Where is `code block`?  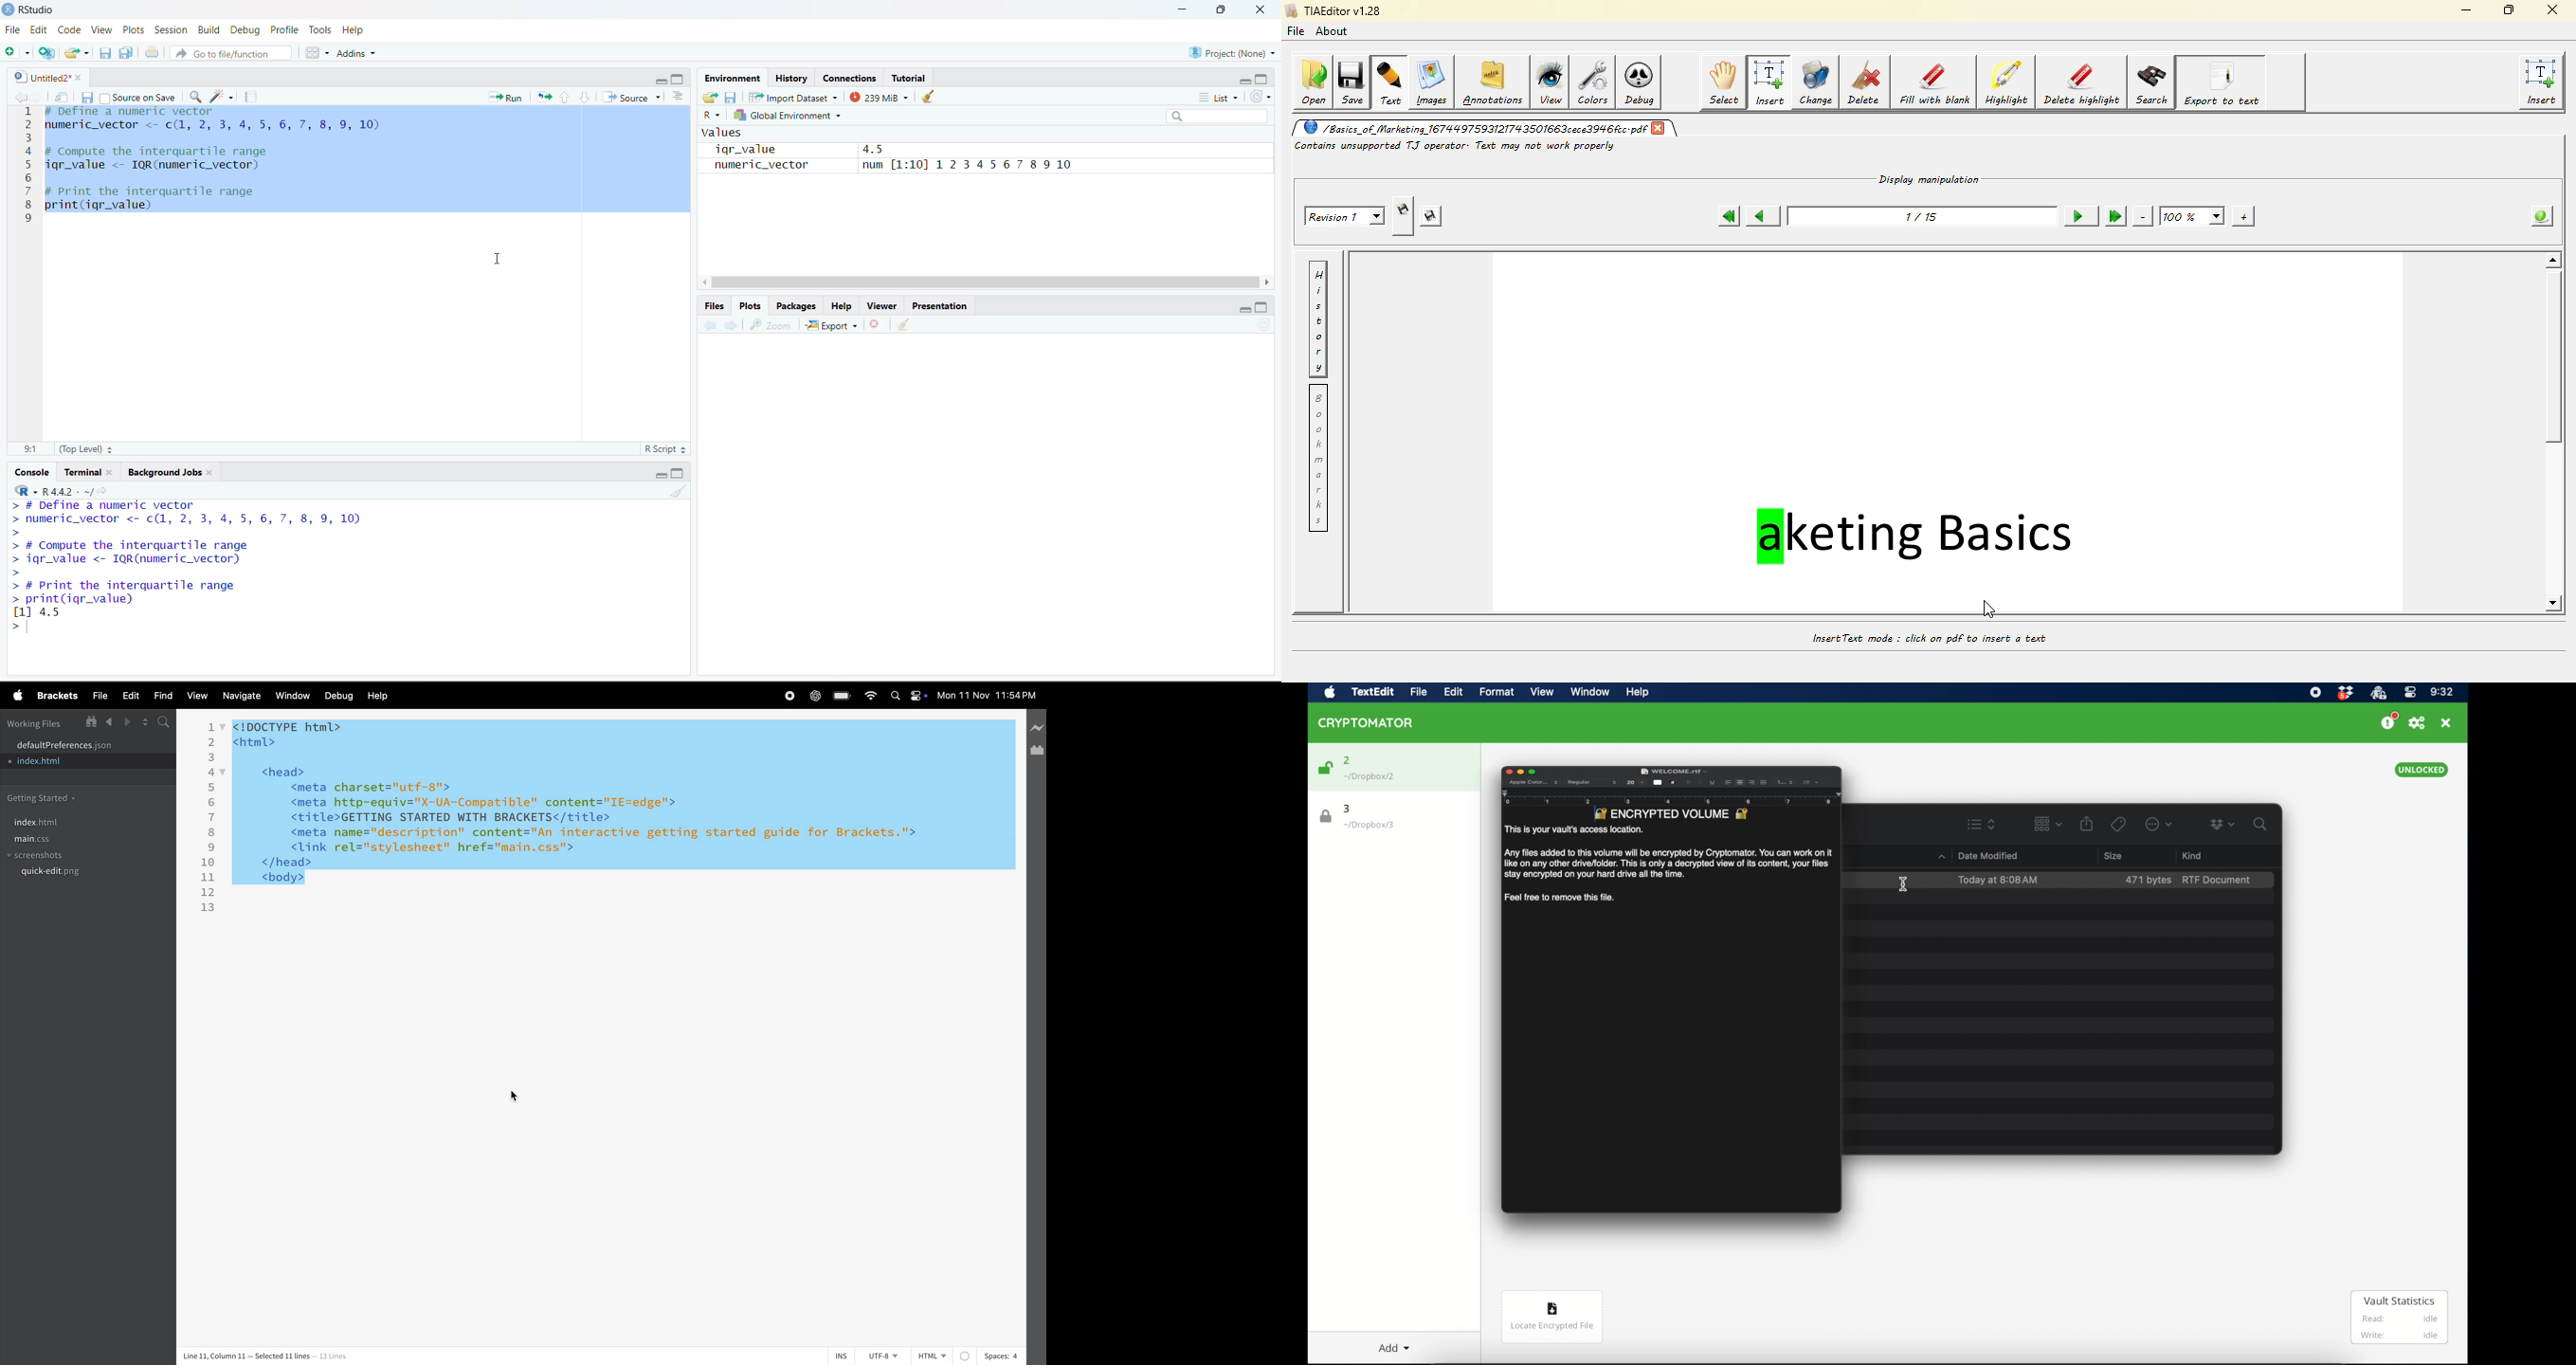 code block is located at coordinates (600, 815).